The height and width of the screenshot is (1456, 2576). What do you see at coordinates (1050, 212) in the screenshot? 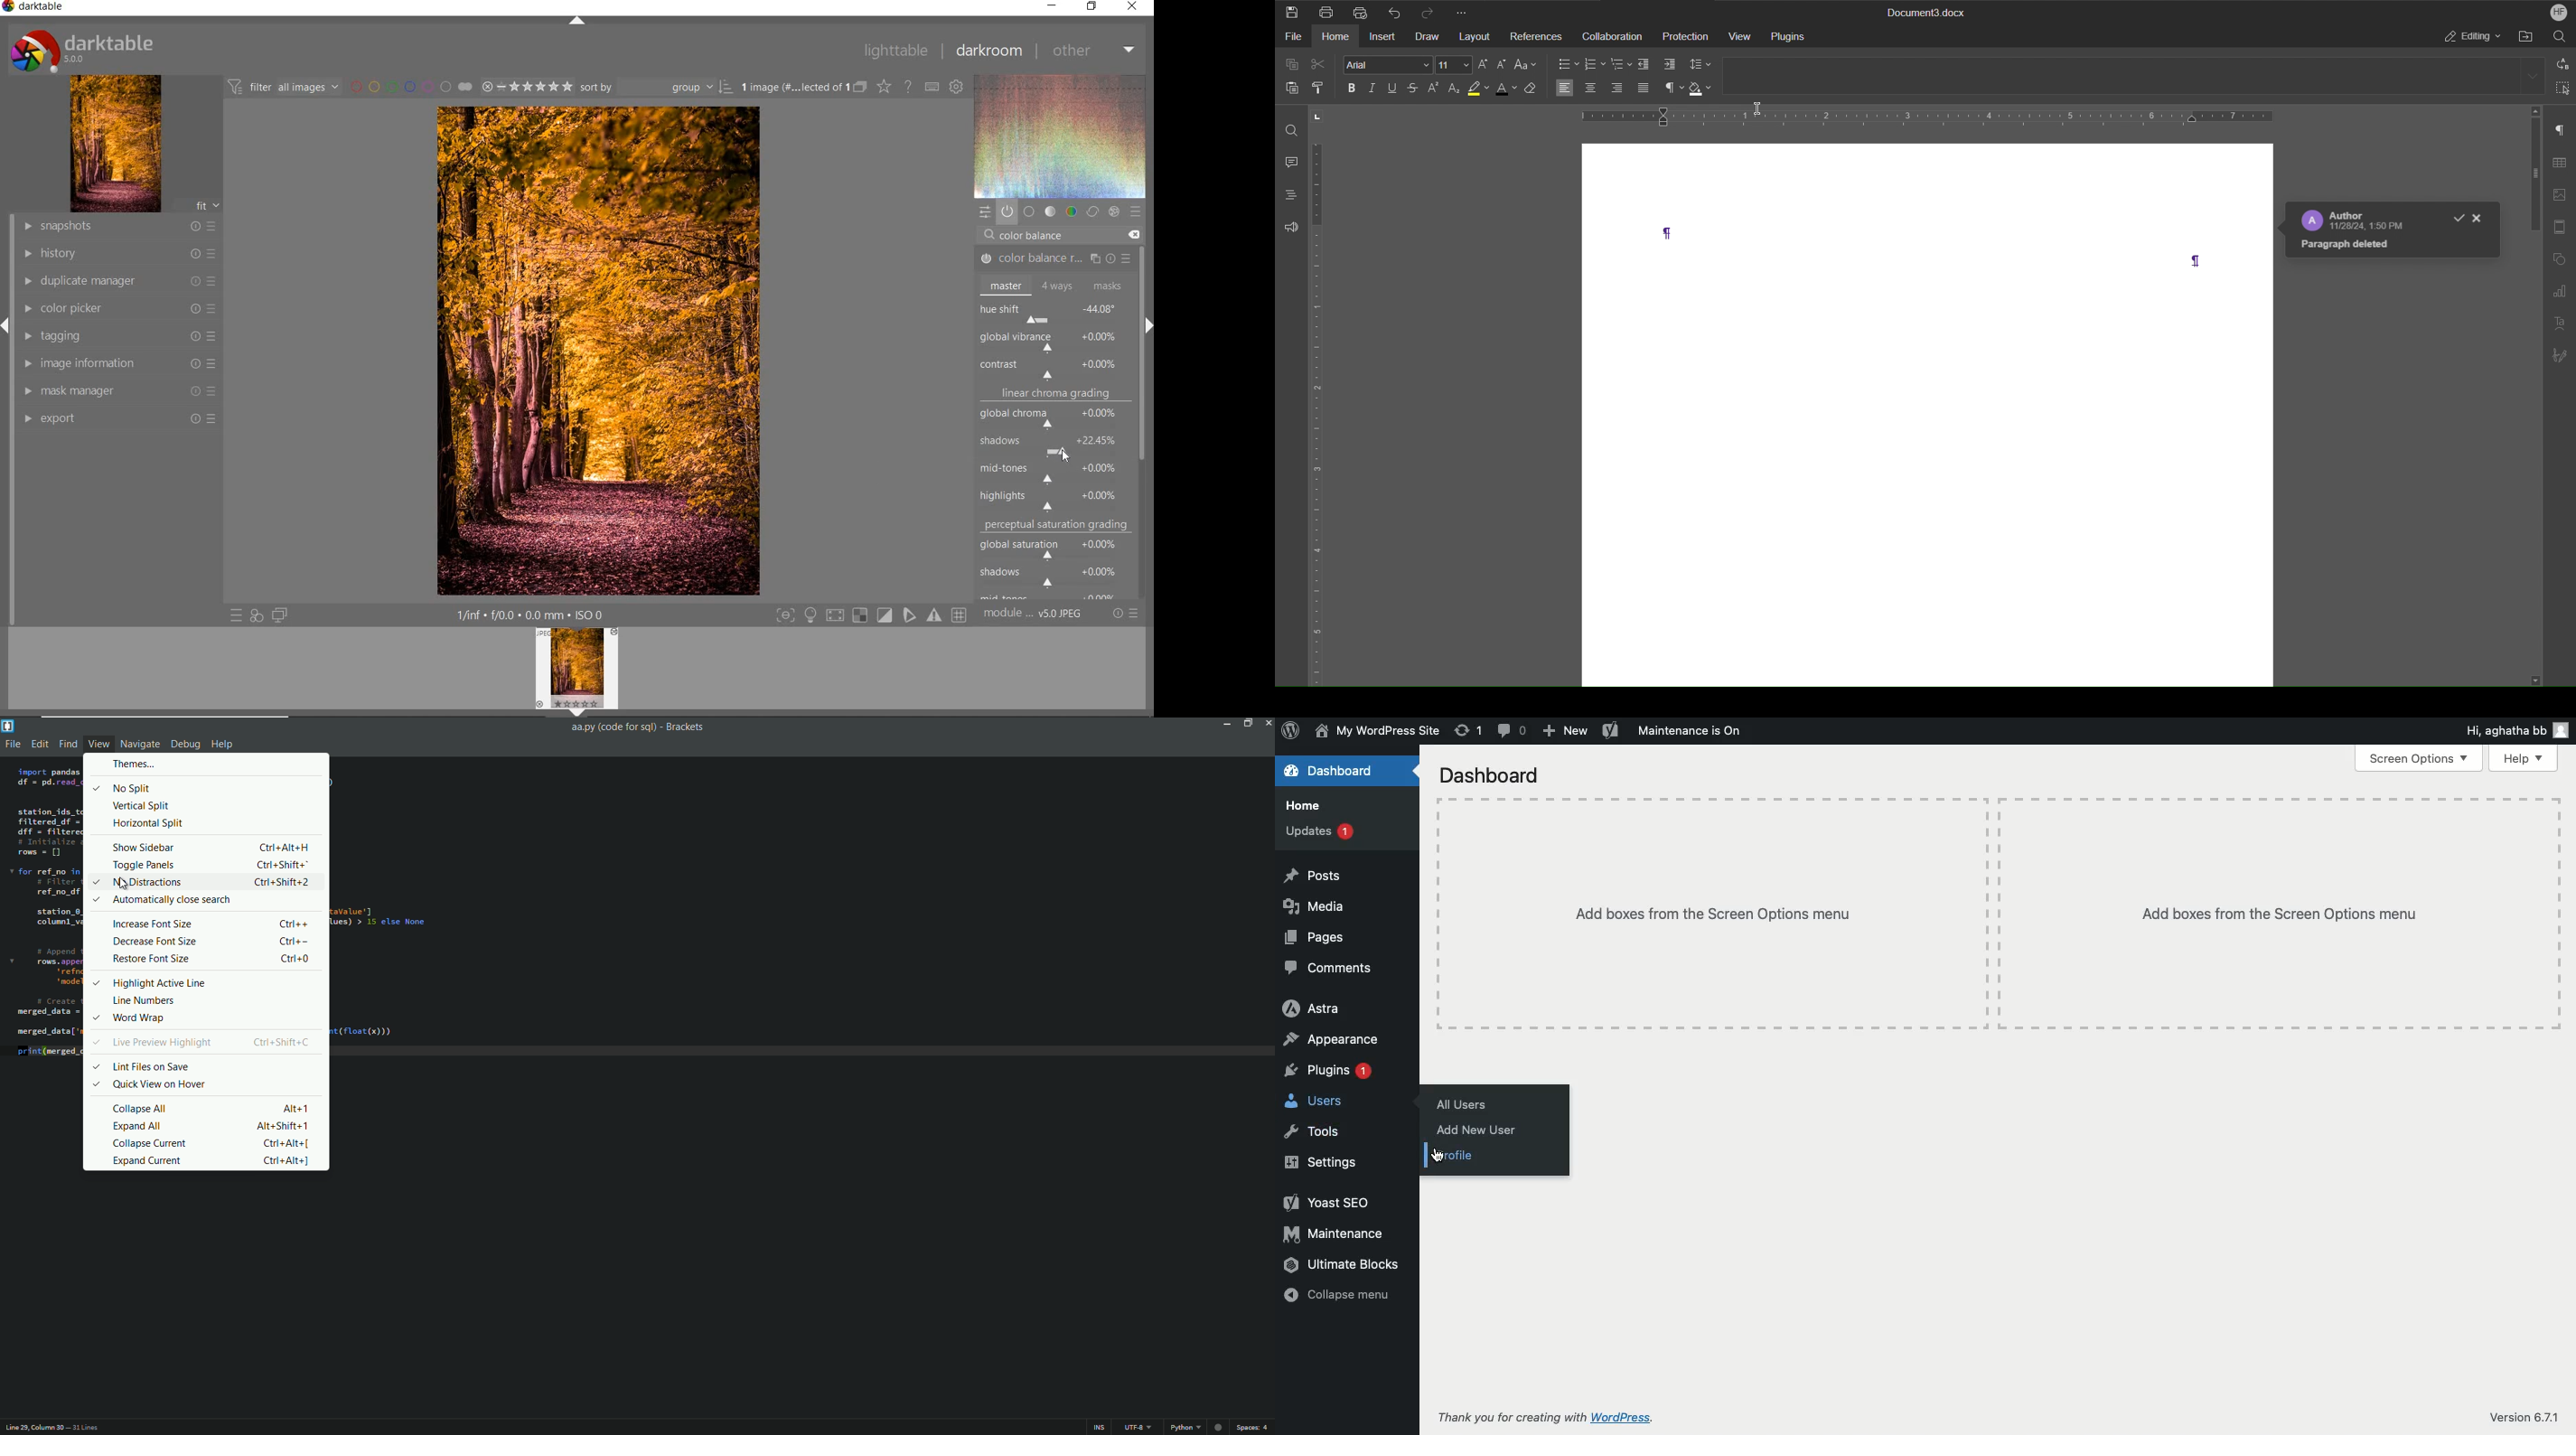
I see `tone` at bounding box center [1050, 212].